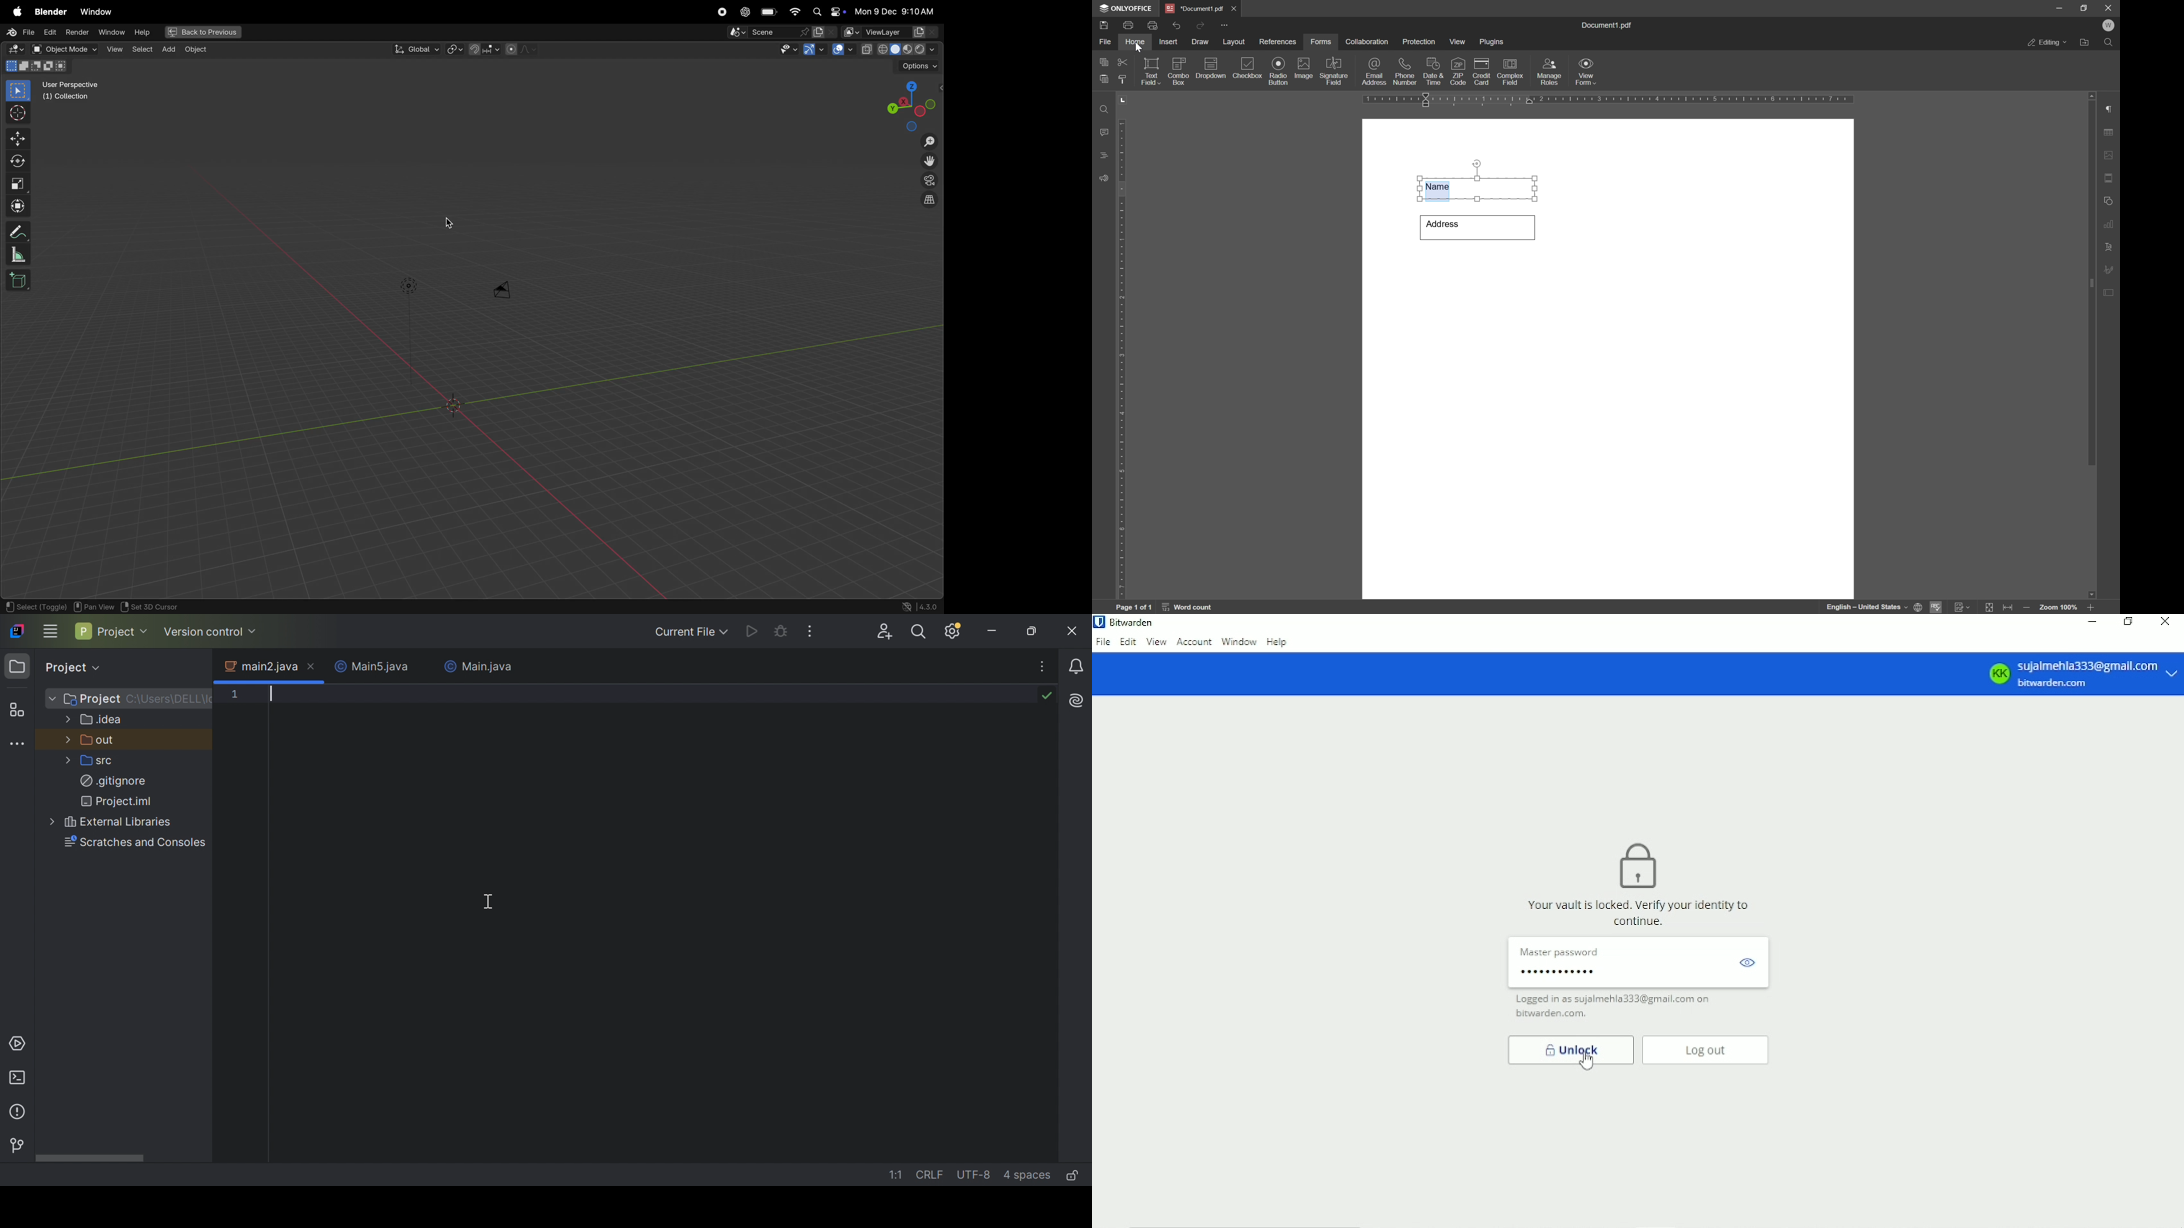  What do you see at coordinates (1151, 70) in the screenshot?
I see `text field` at bounding box center [1151, 70].